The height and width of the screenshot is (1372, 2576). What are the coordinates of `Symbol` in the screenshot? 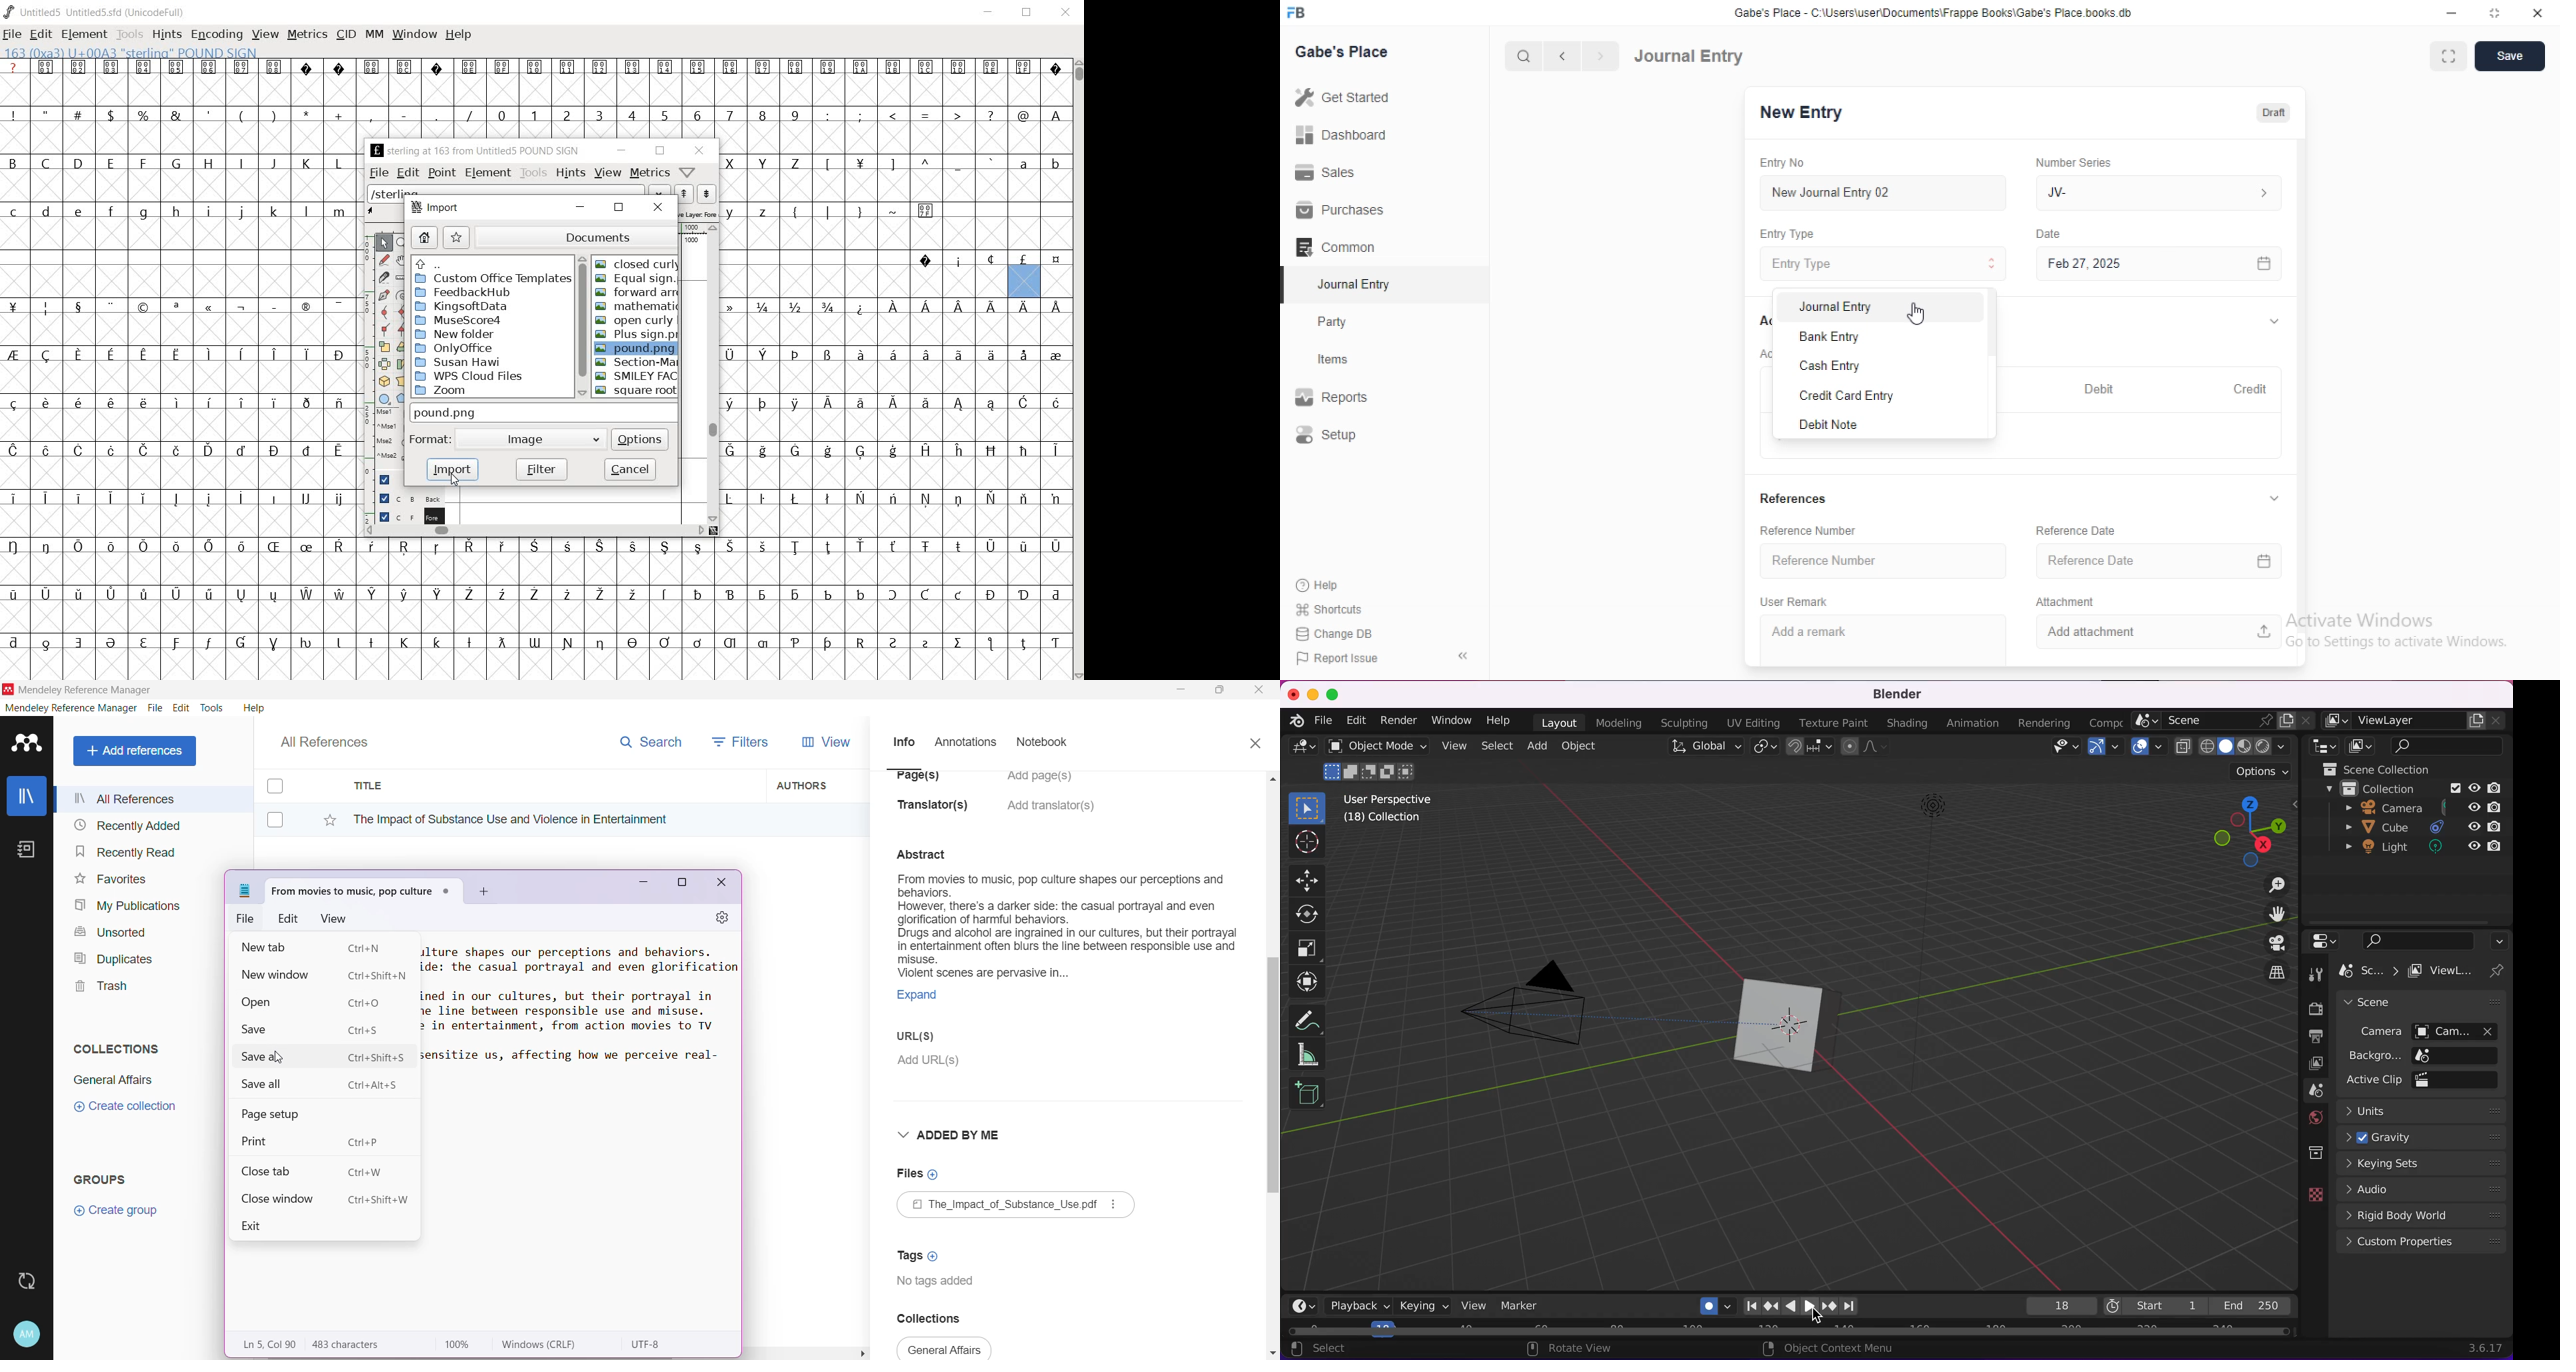 It's located at (990, 259).